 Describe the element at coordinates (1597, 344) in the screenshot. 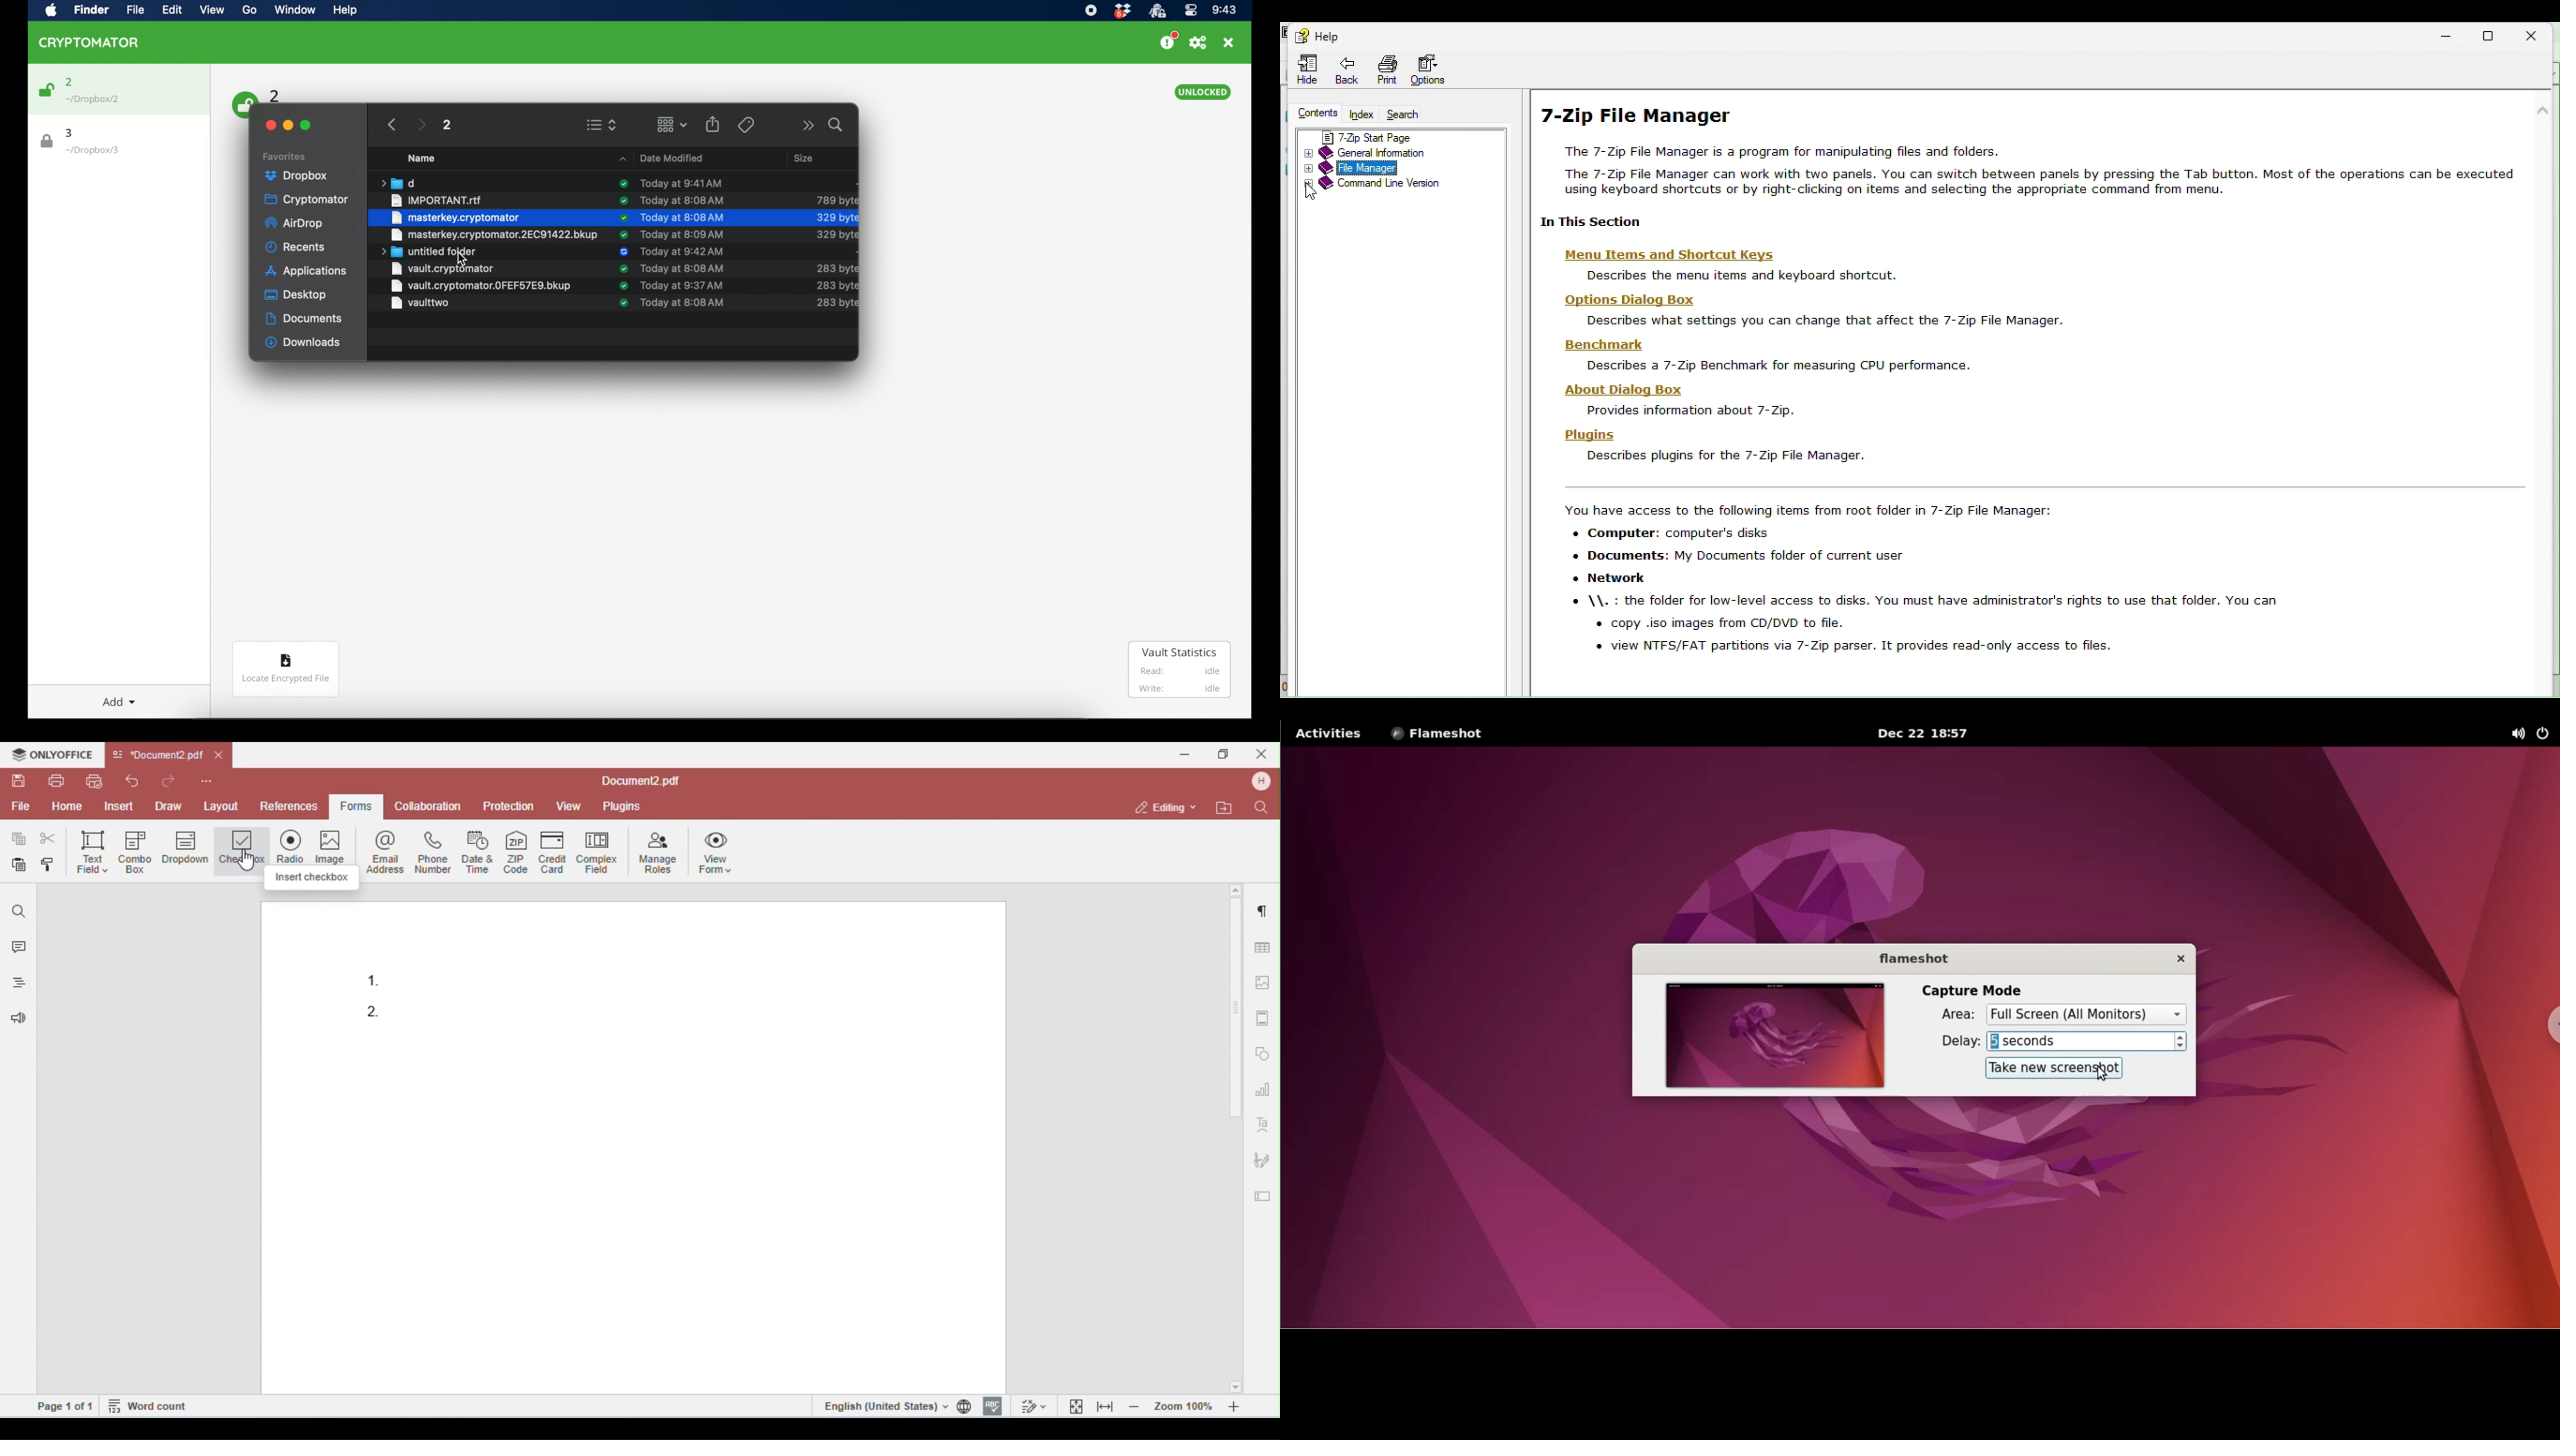

I see `Benchmark` at that location.